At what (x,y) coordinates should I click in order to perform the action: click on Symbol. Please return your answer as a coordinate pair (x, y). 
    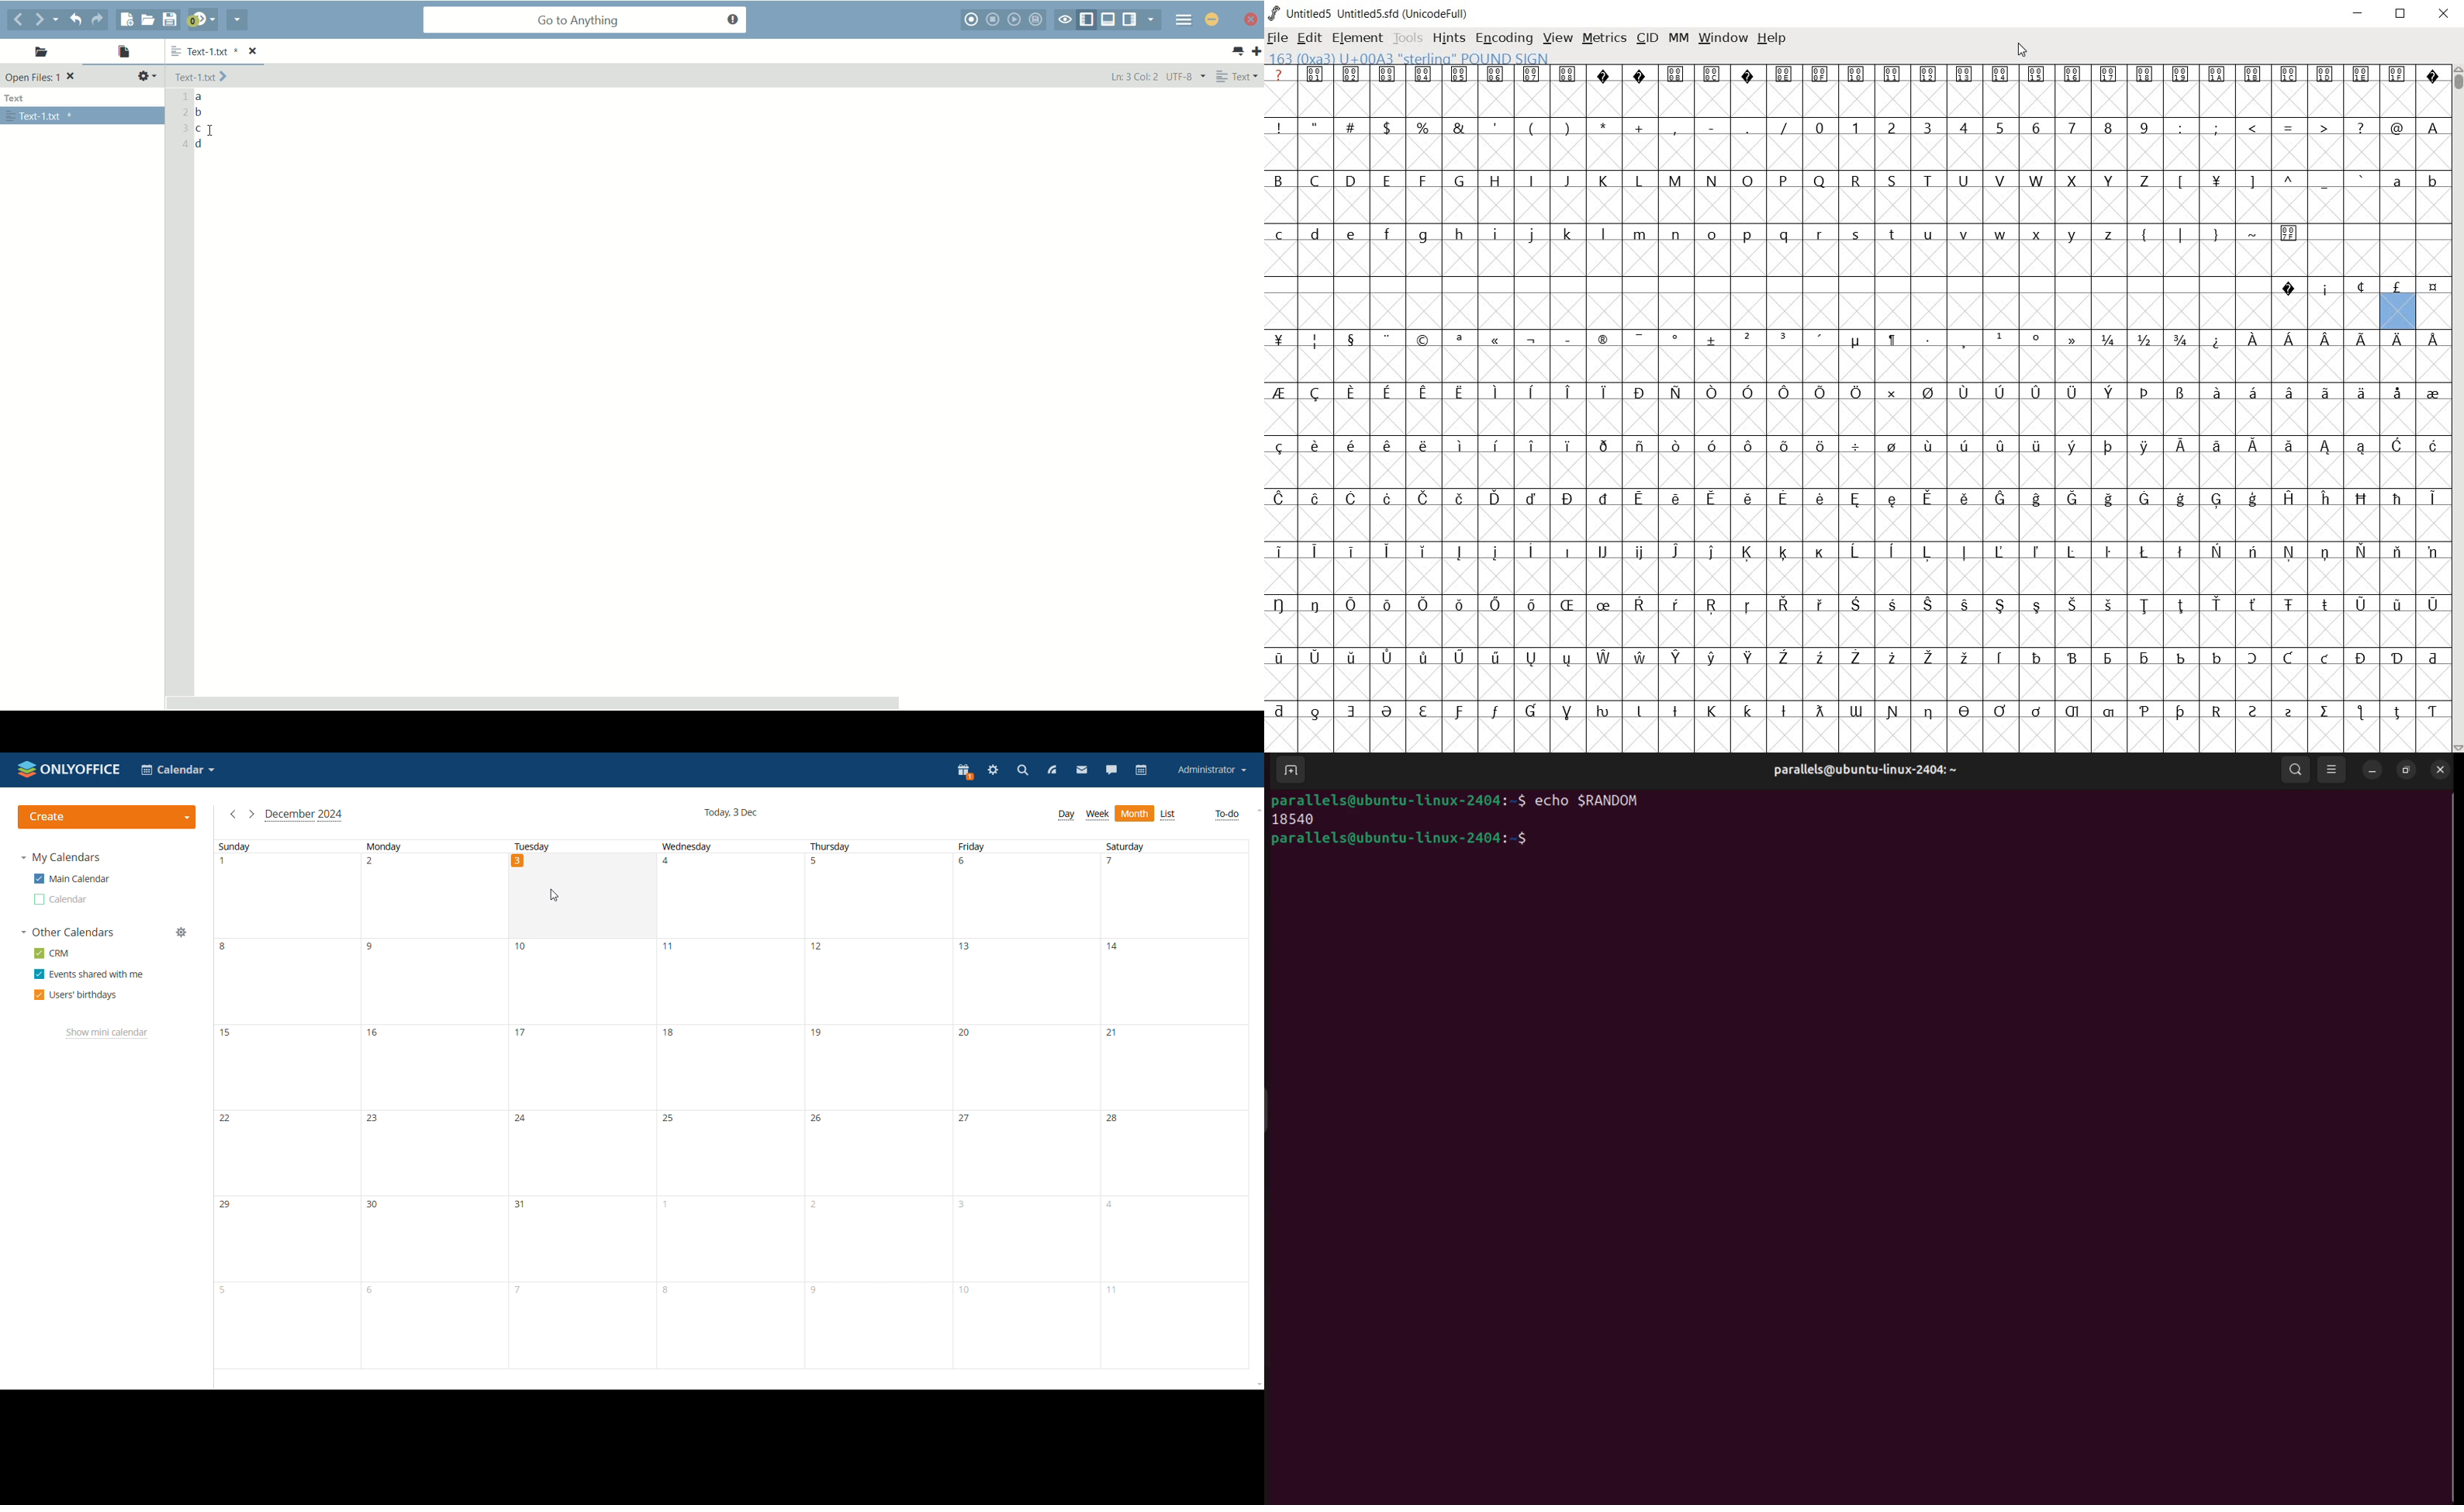
    Looking at the image, I should click on (2145, 74).